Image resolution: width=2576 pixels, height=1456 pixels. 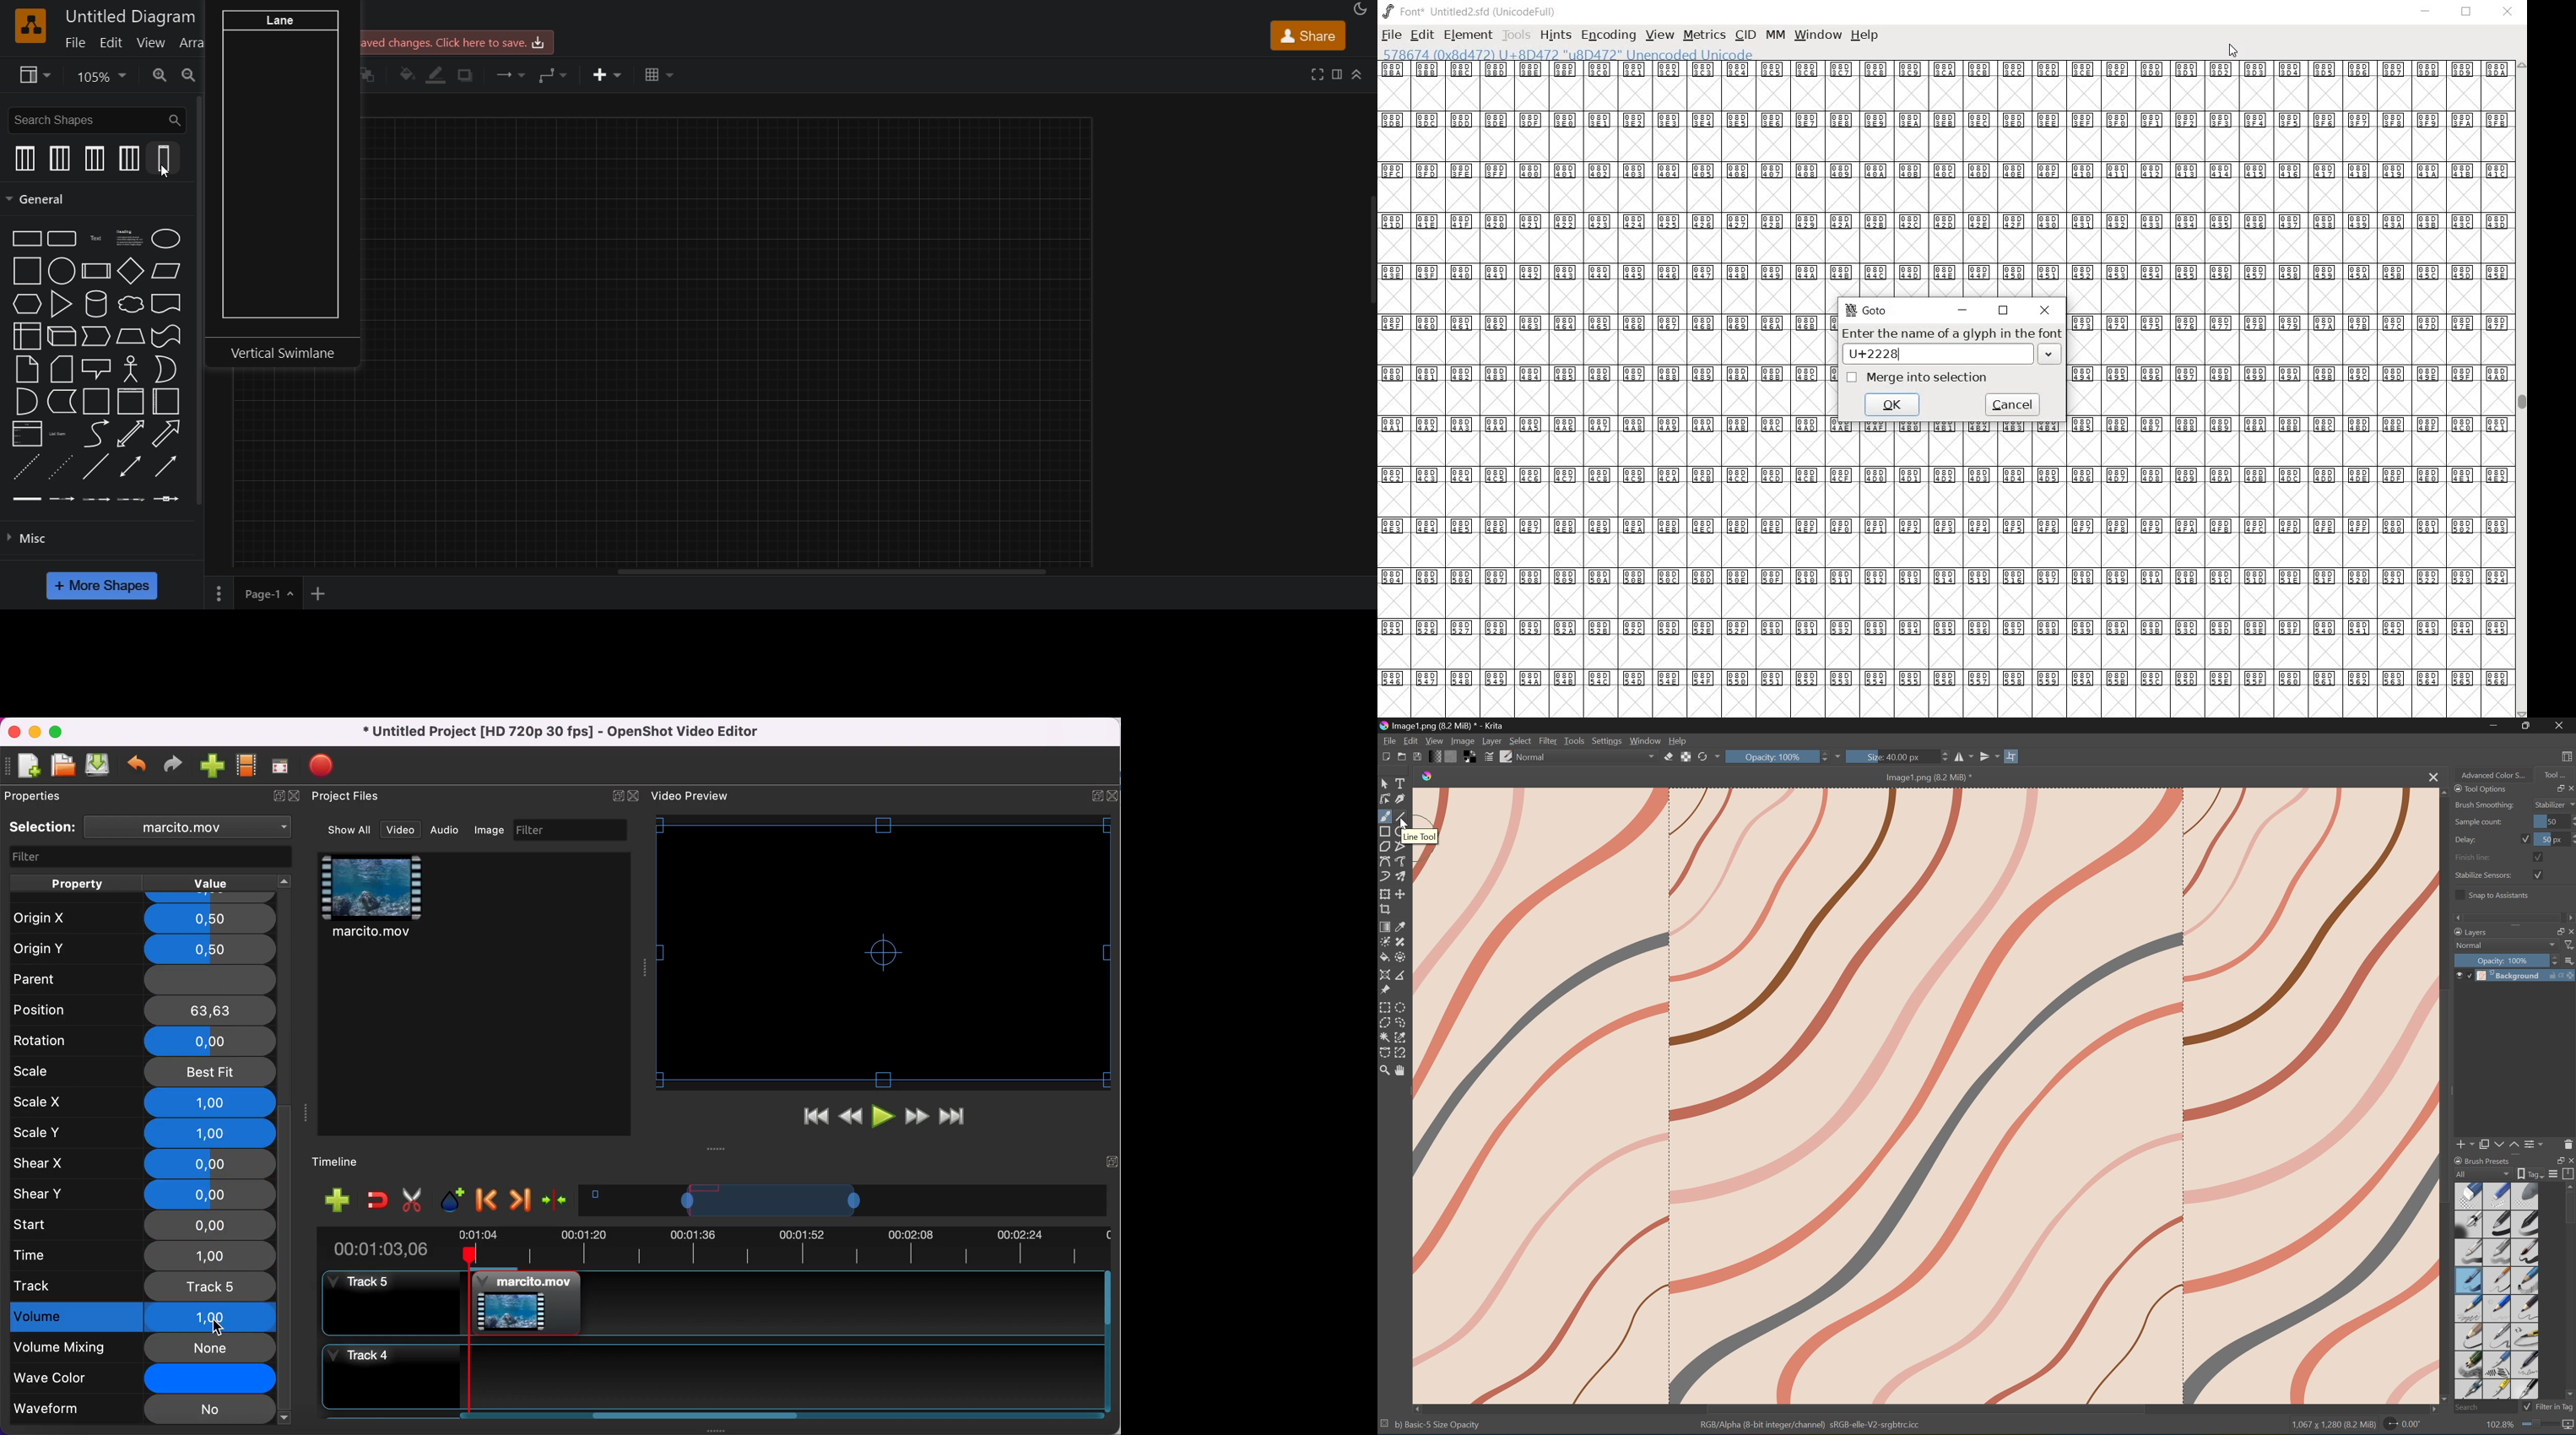 I want to click on appearance, so click(x=1359, y=9).